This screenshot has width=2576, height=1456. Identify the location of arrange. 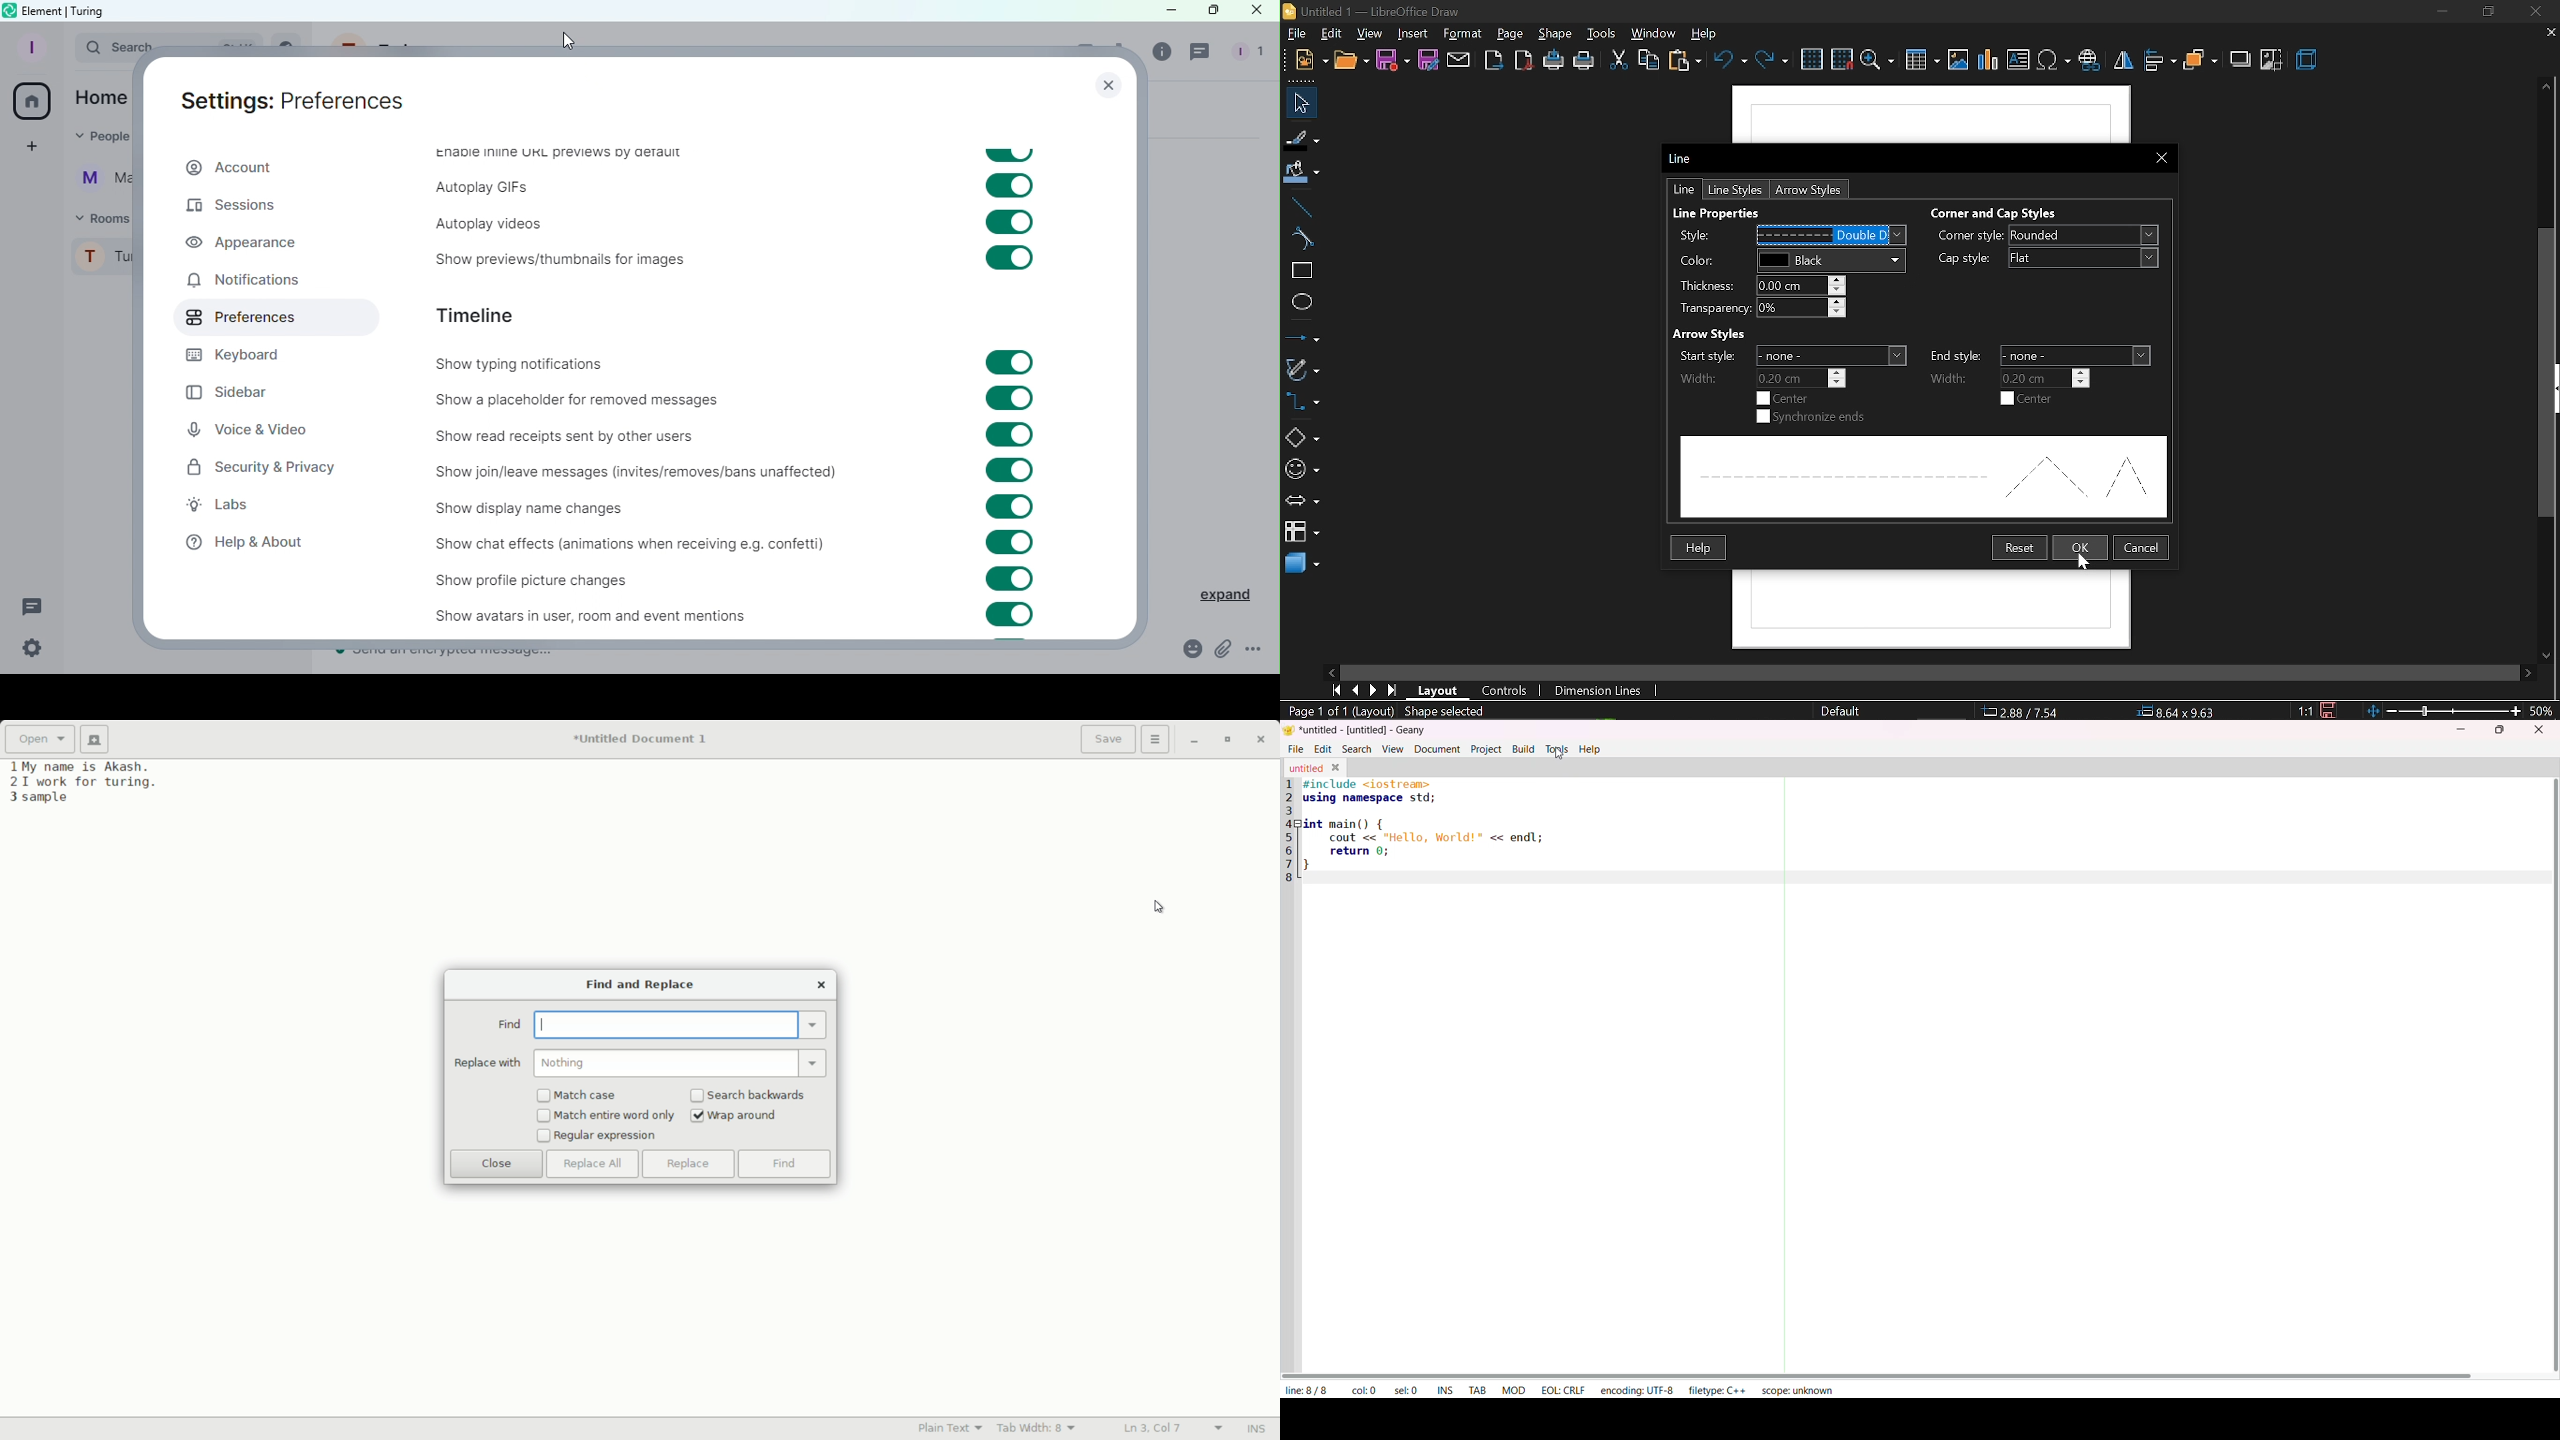
(2201, 59).